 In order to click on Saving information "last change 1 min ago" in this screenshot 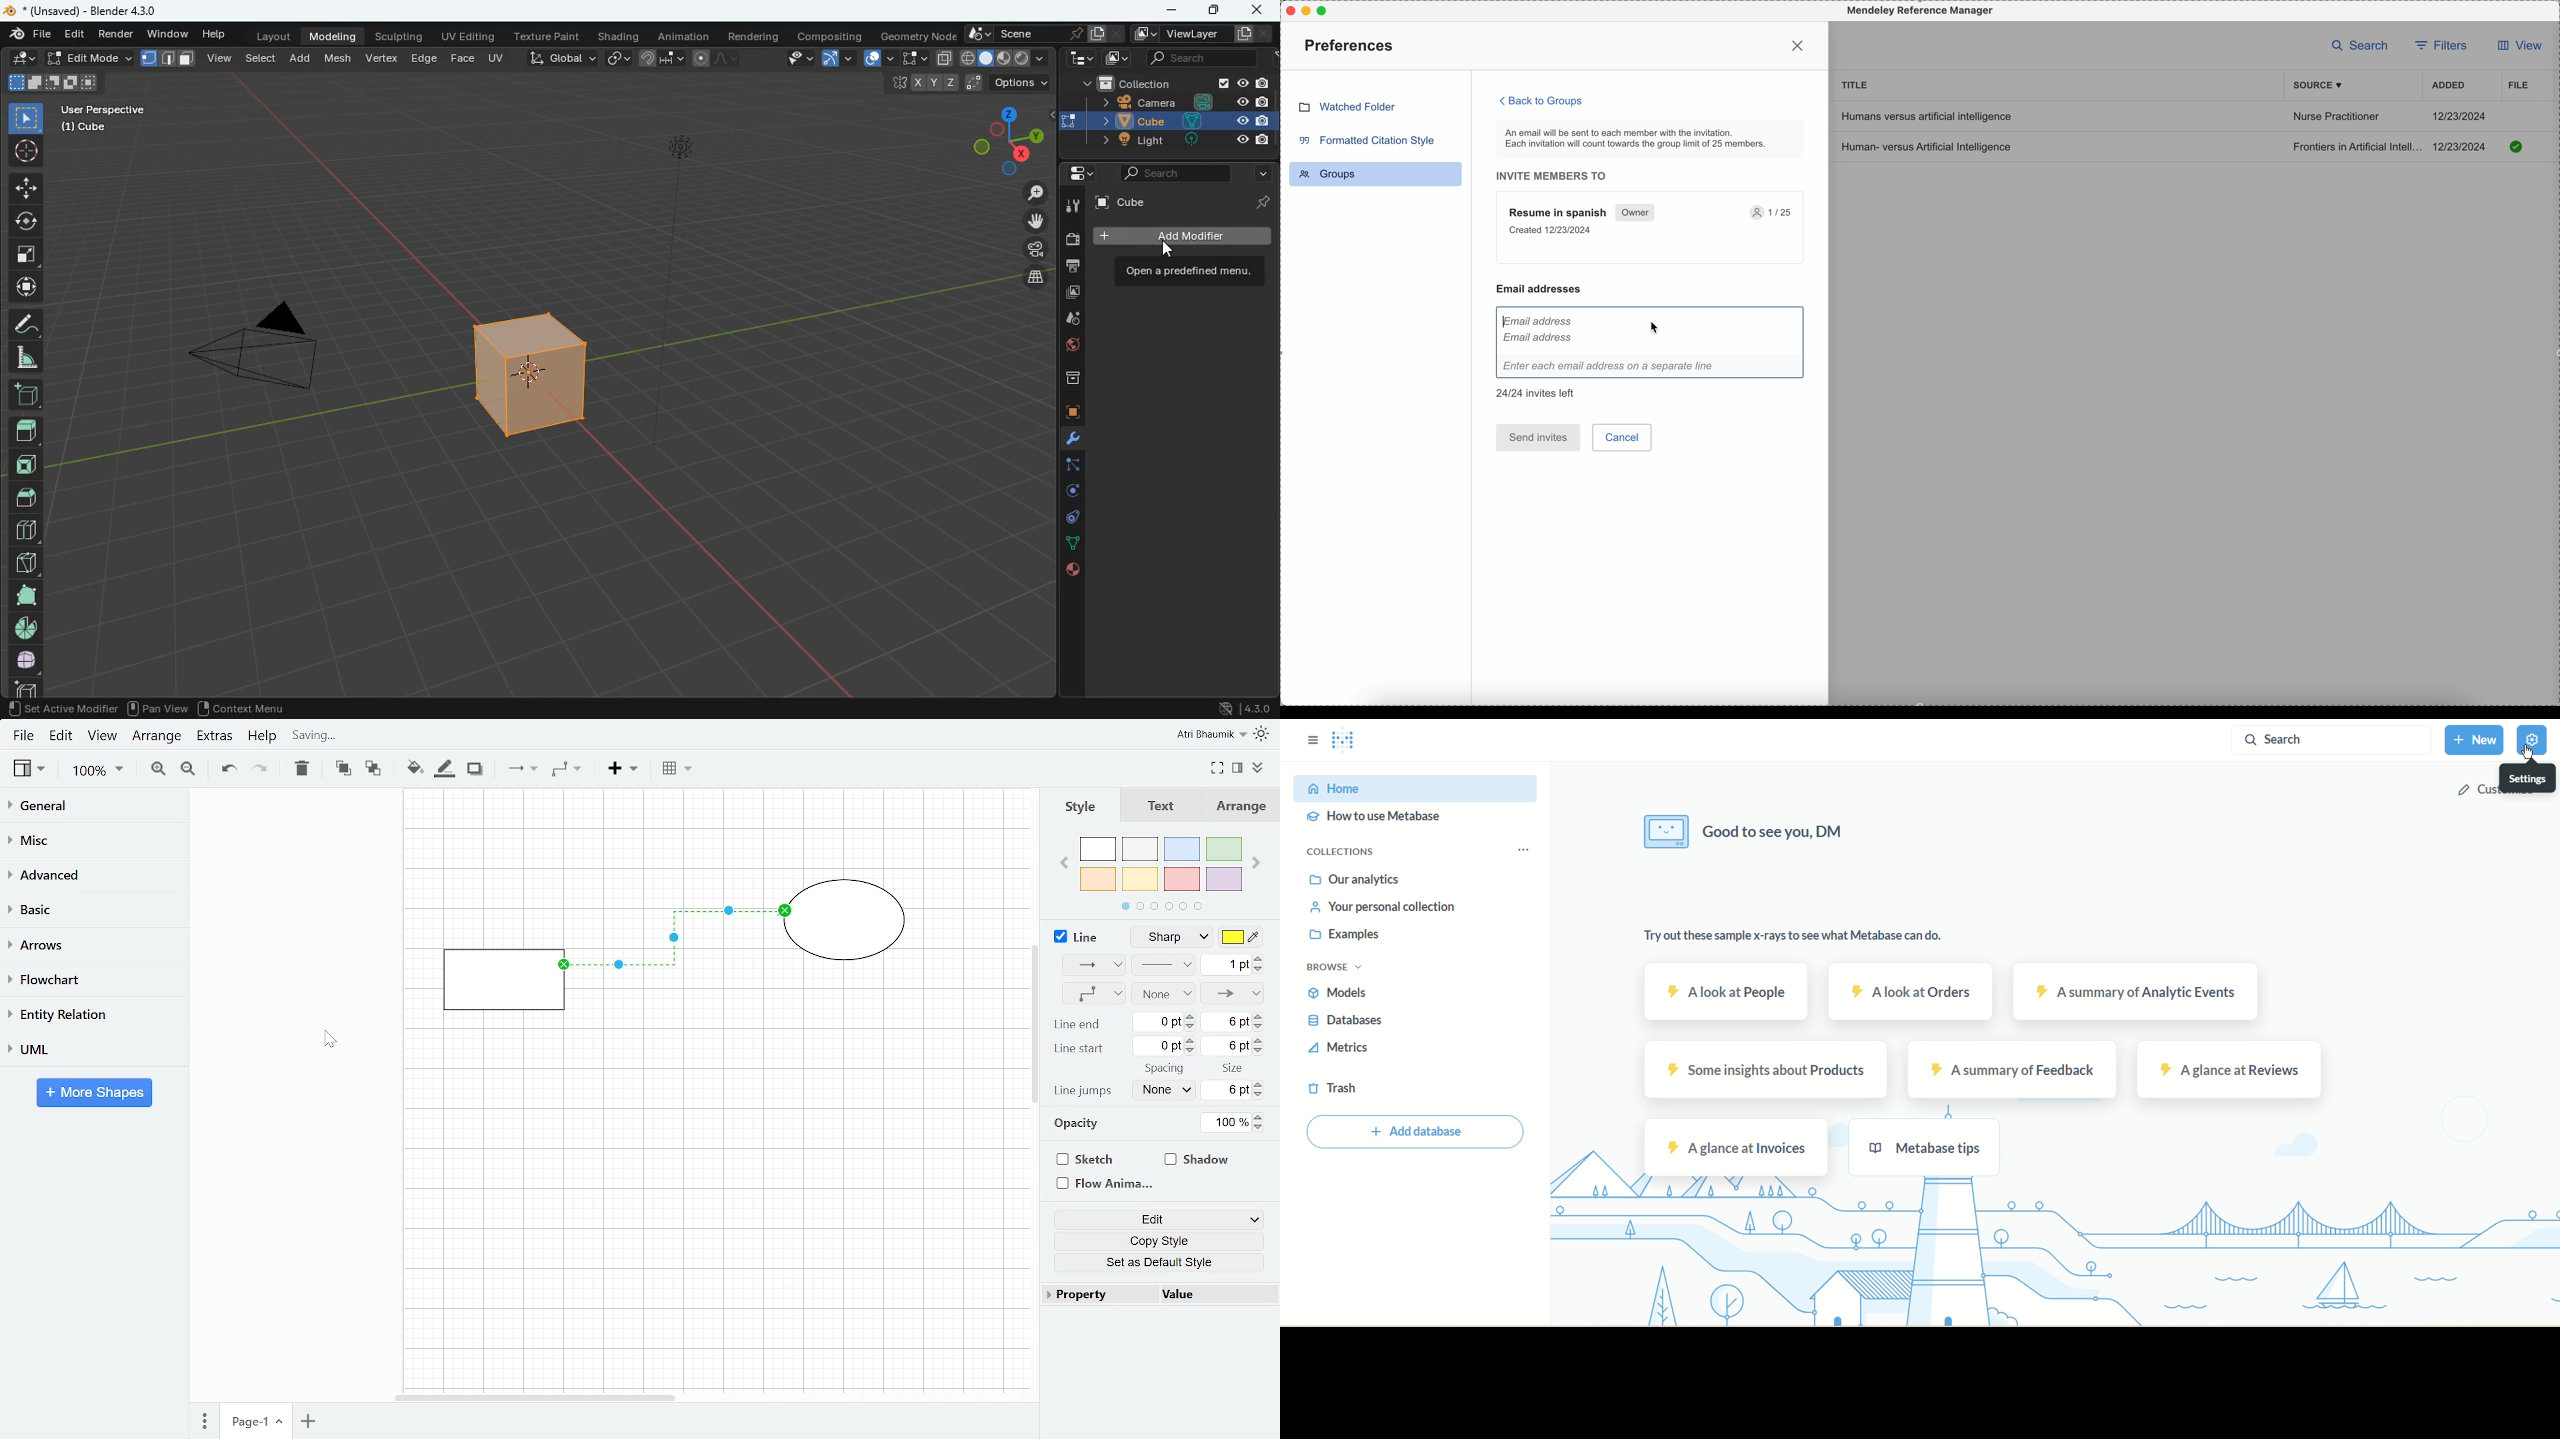, I will do `click(370, 736)`.